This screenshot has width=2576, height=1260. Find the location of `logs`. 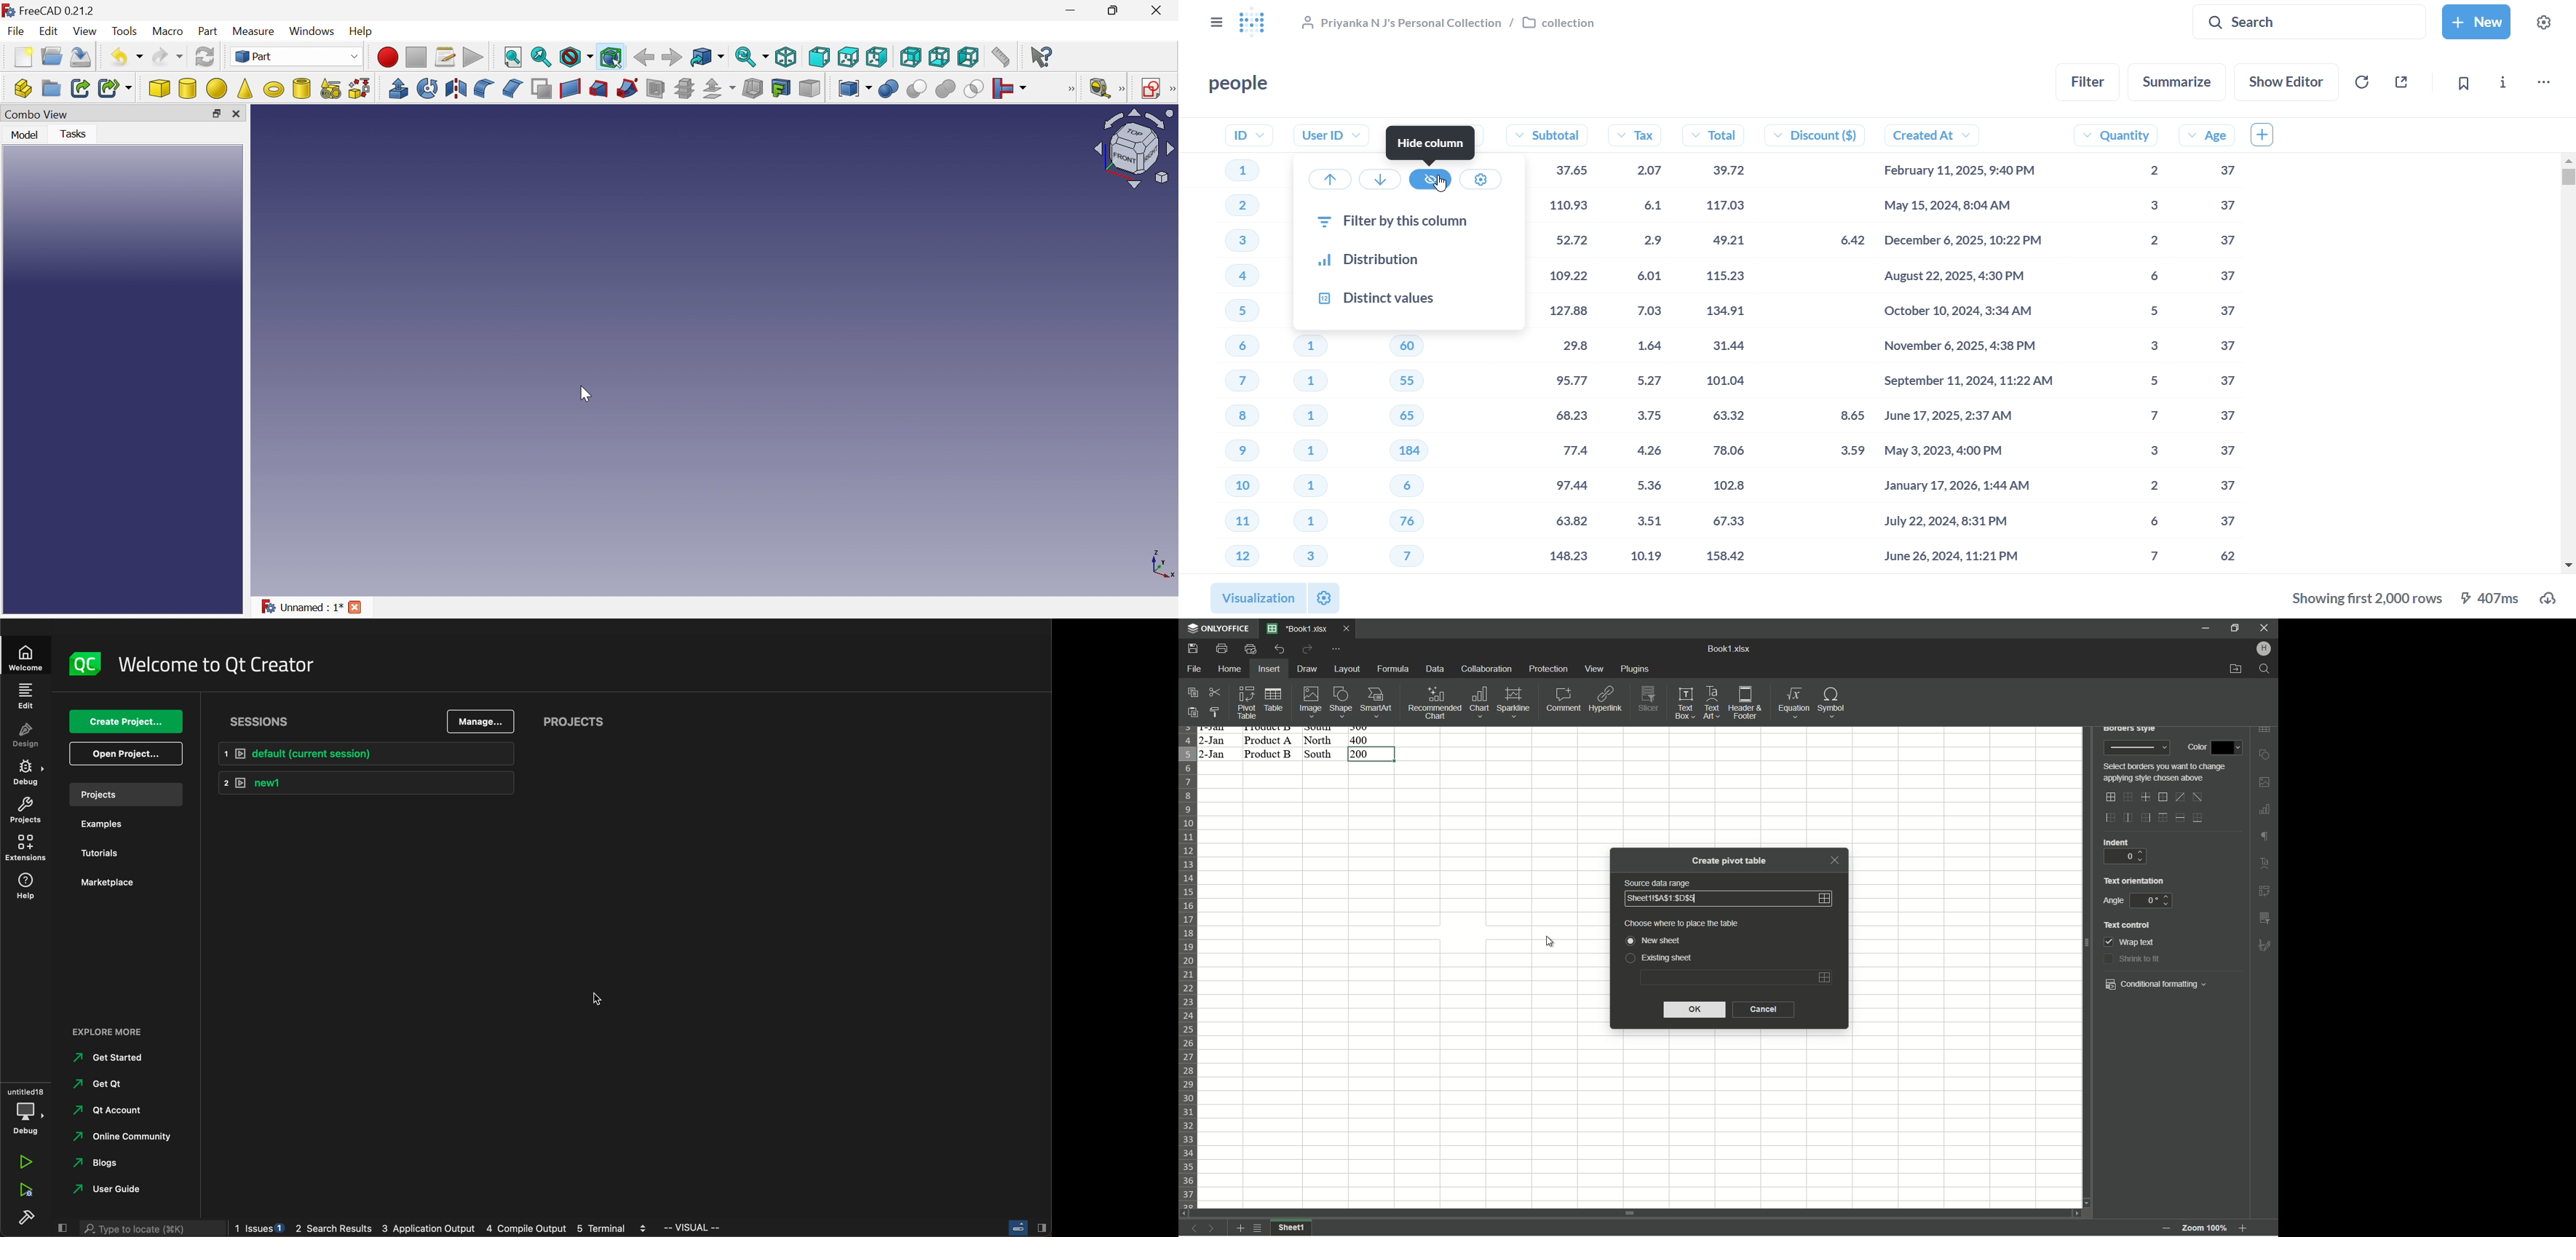

logs is located at coordinates (445, 1230).